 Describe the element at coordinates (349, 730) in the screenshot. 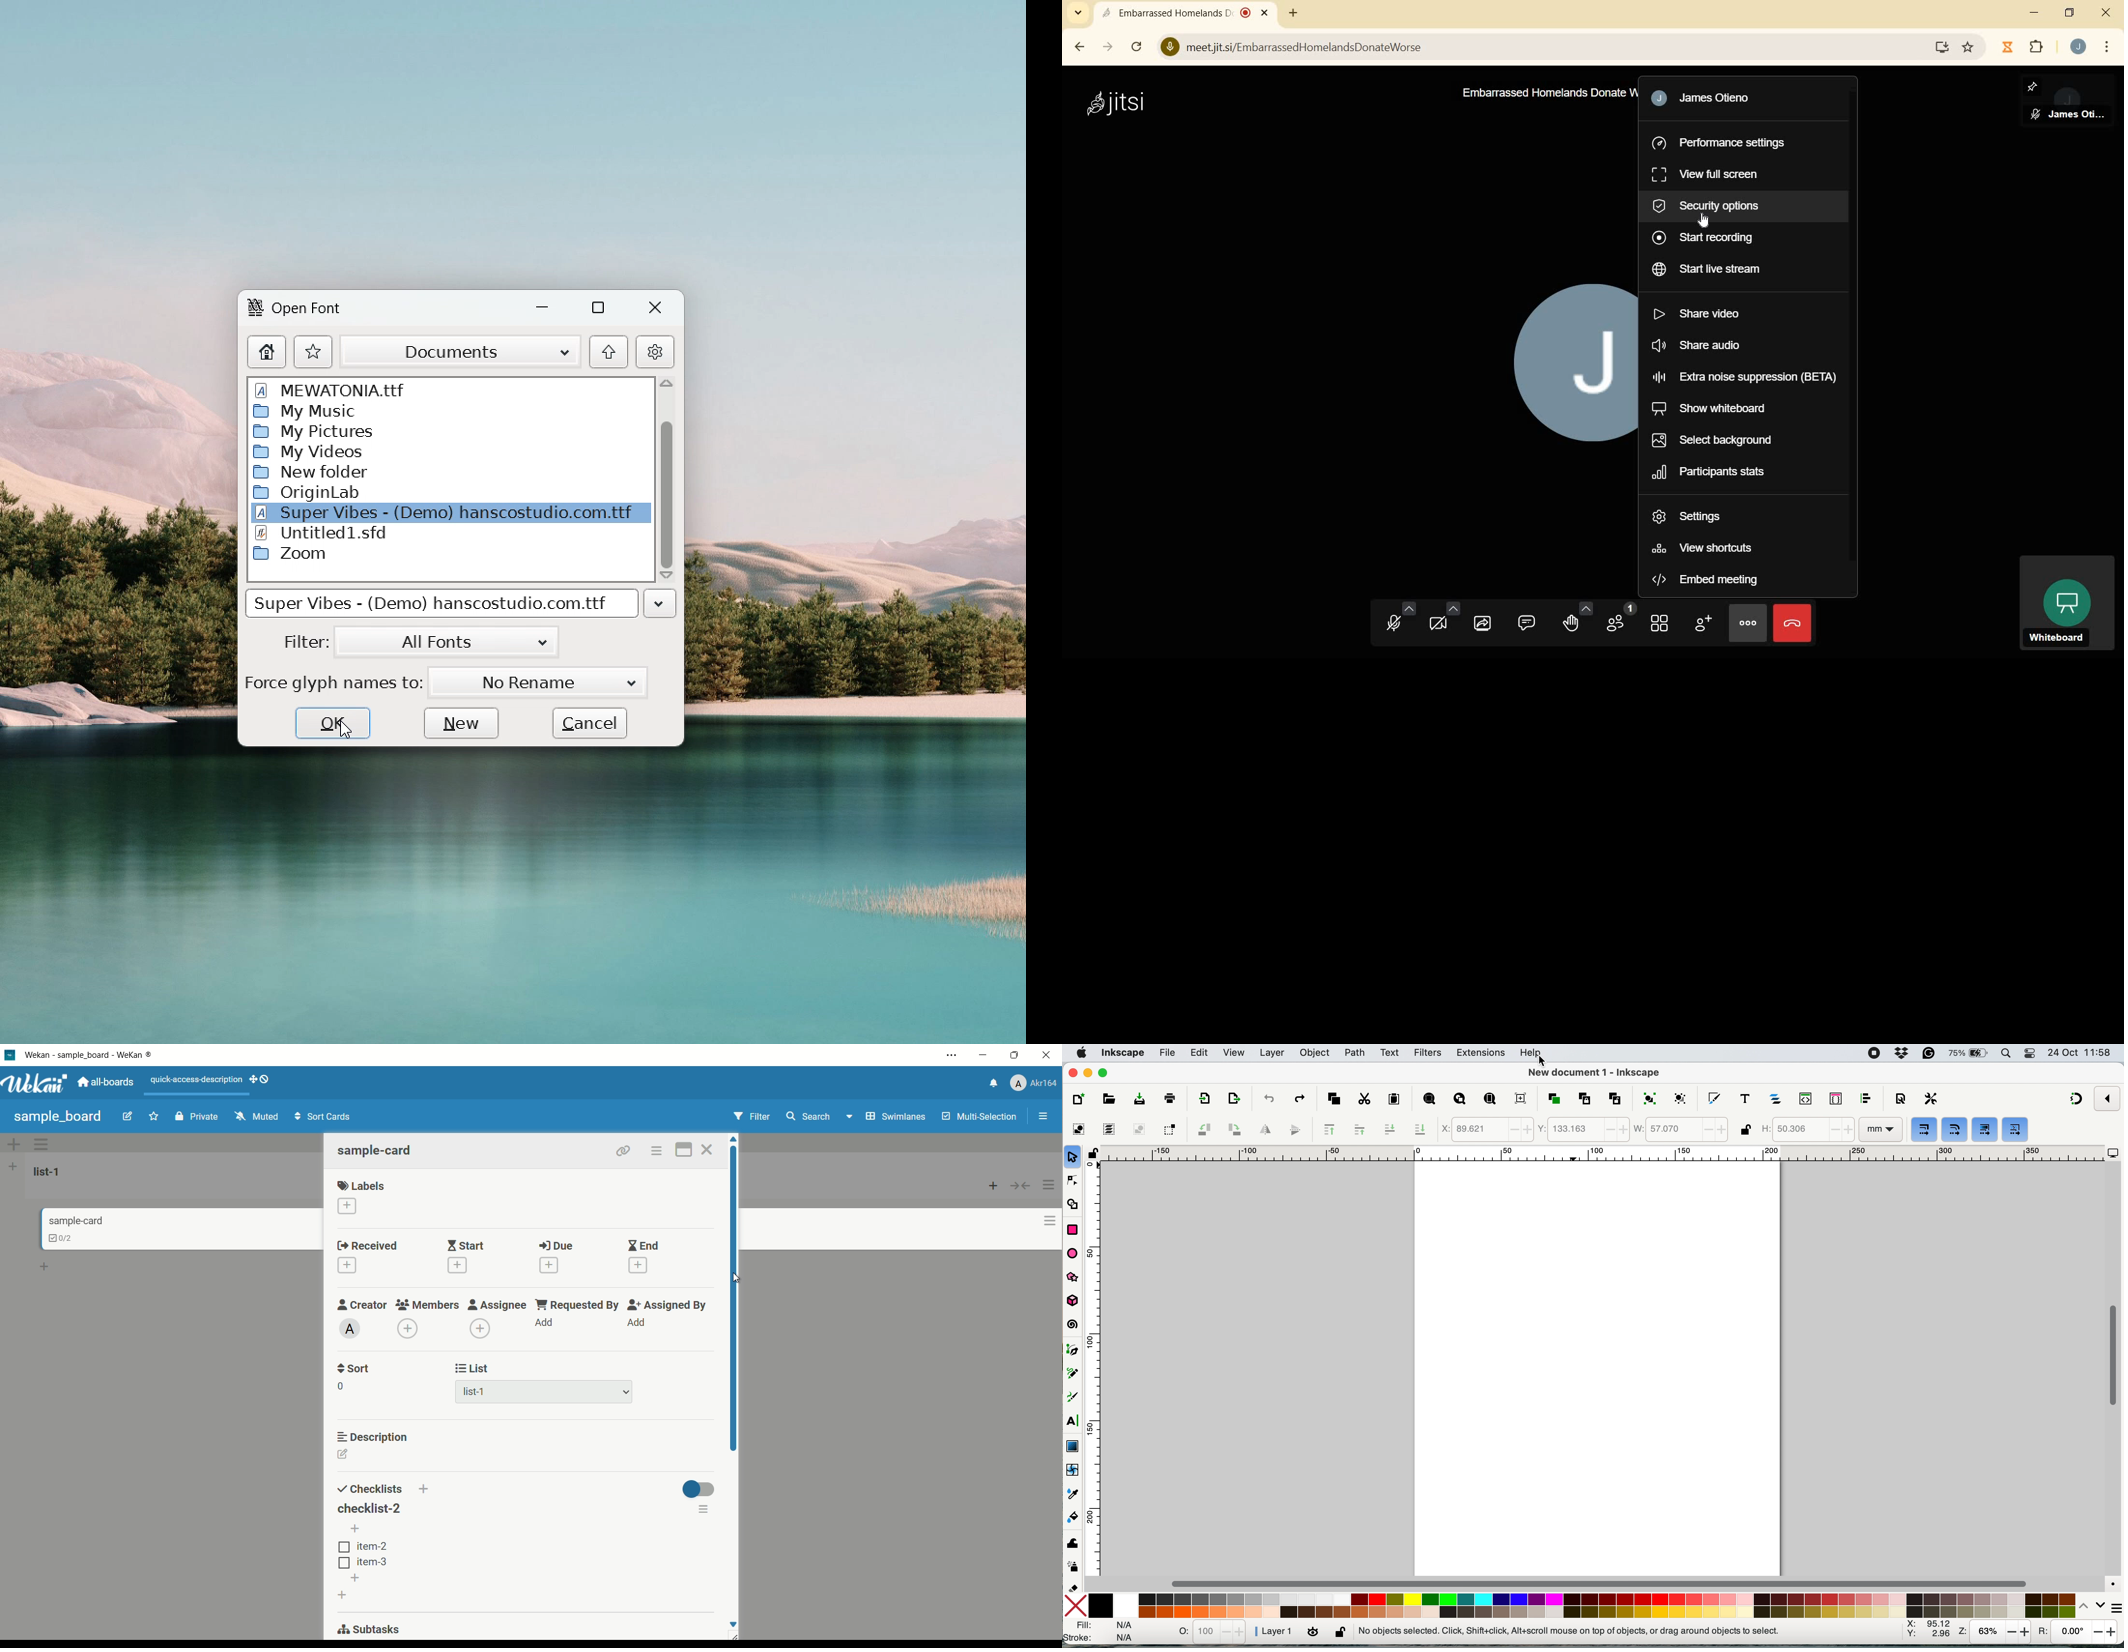

I see `cursor` at that location.